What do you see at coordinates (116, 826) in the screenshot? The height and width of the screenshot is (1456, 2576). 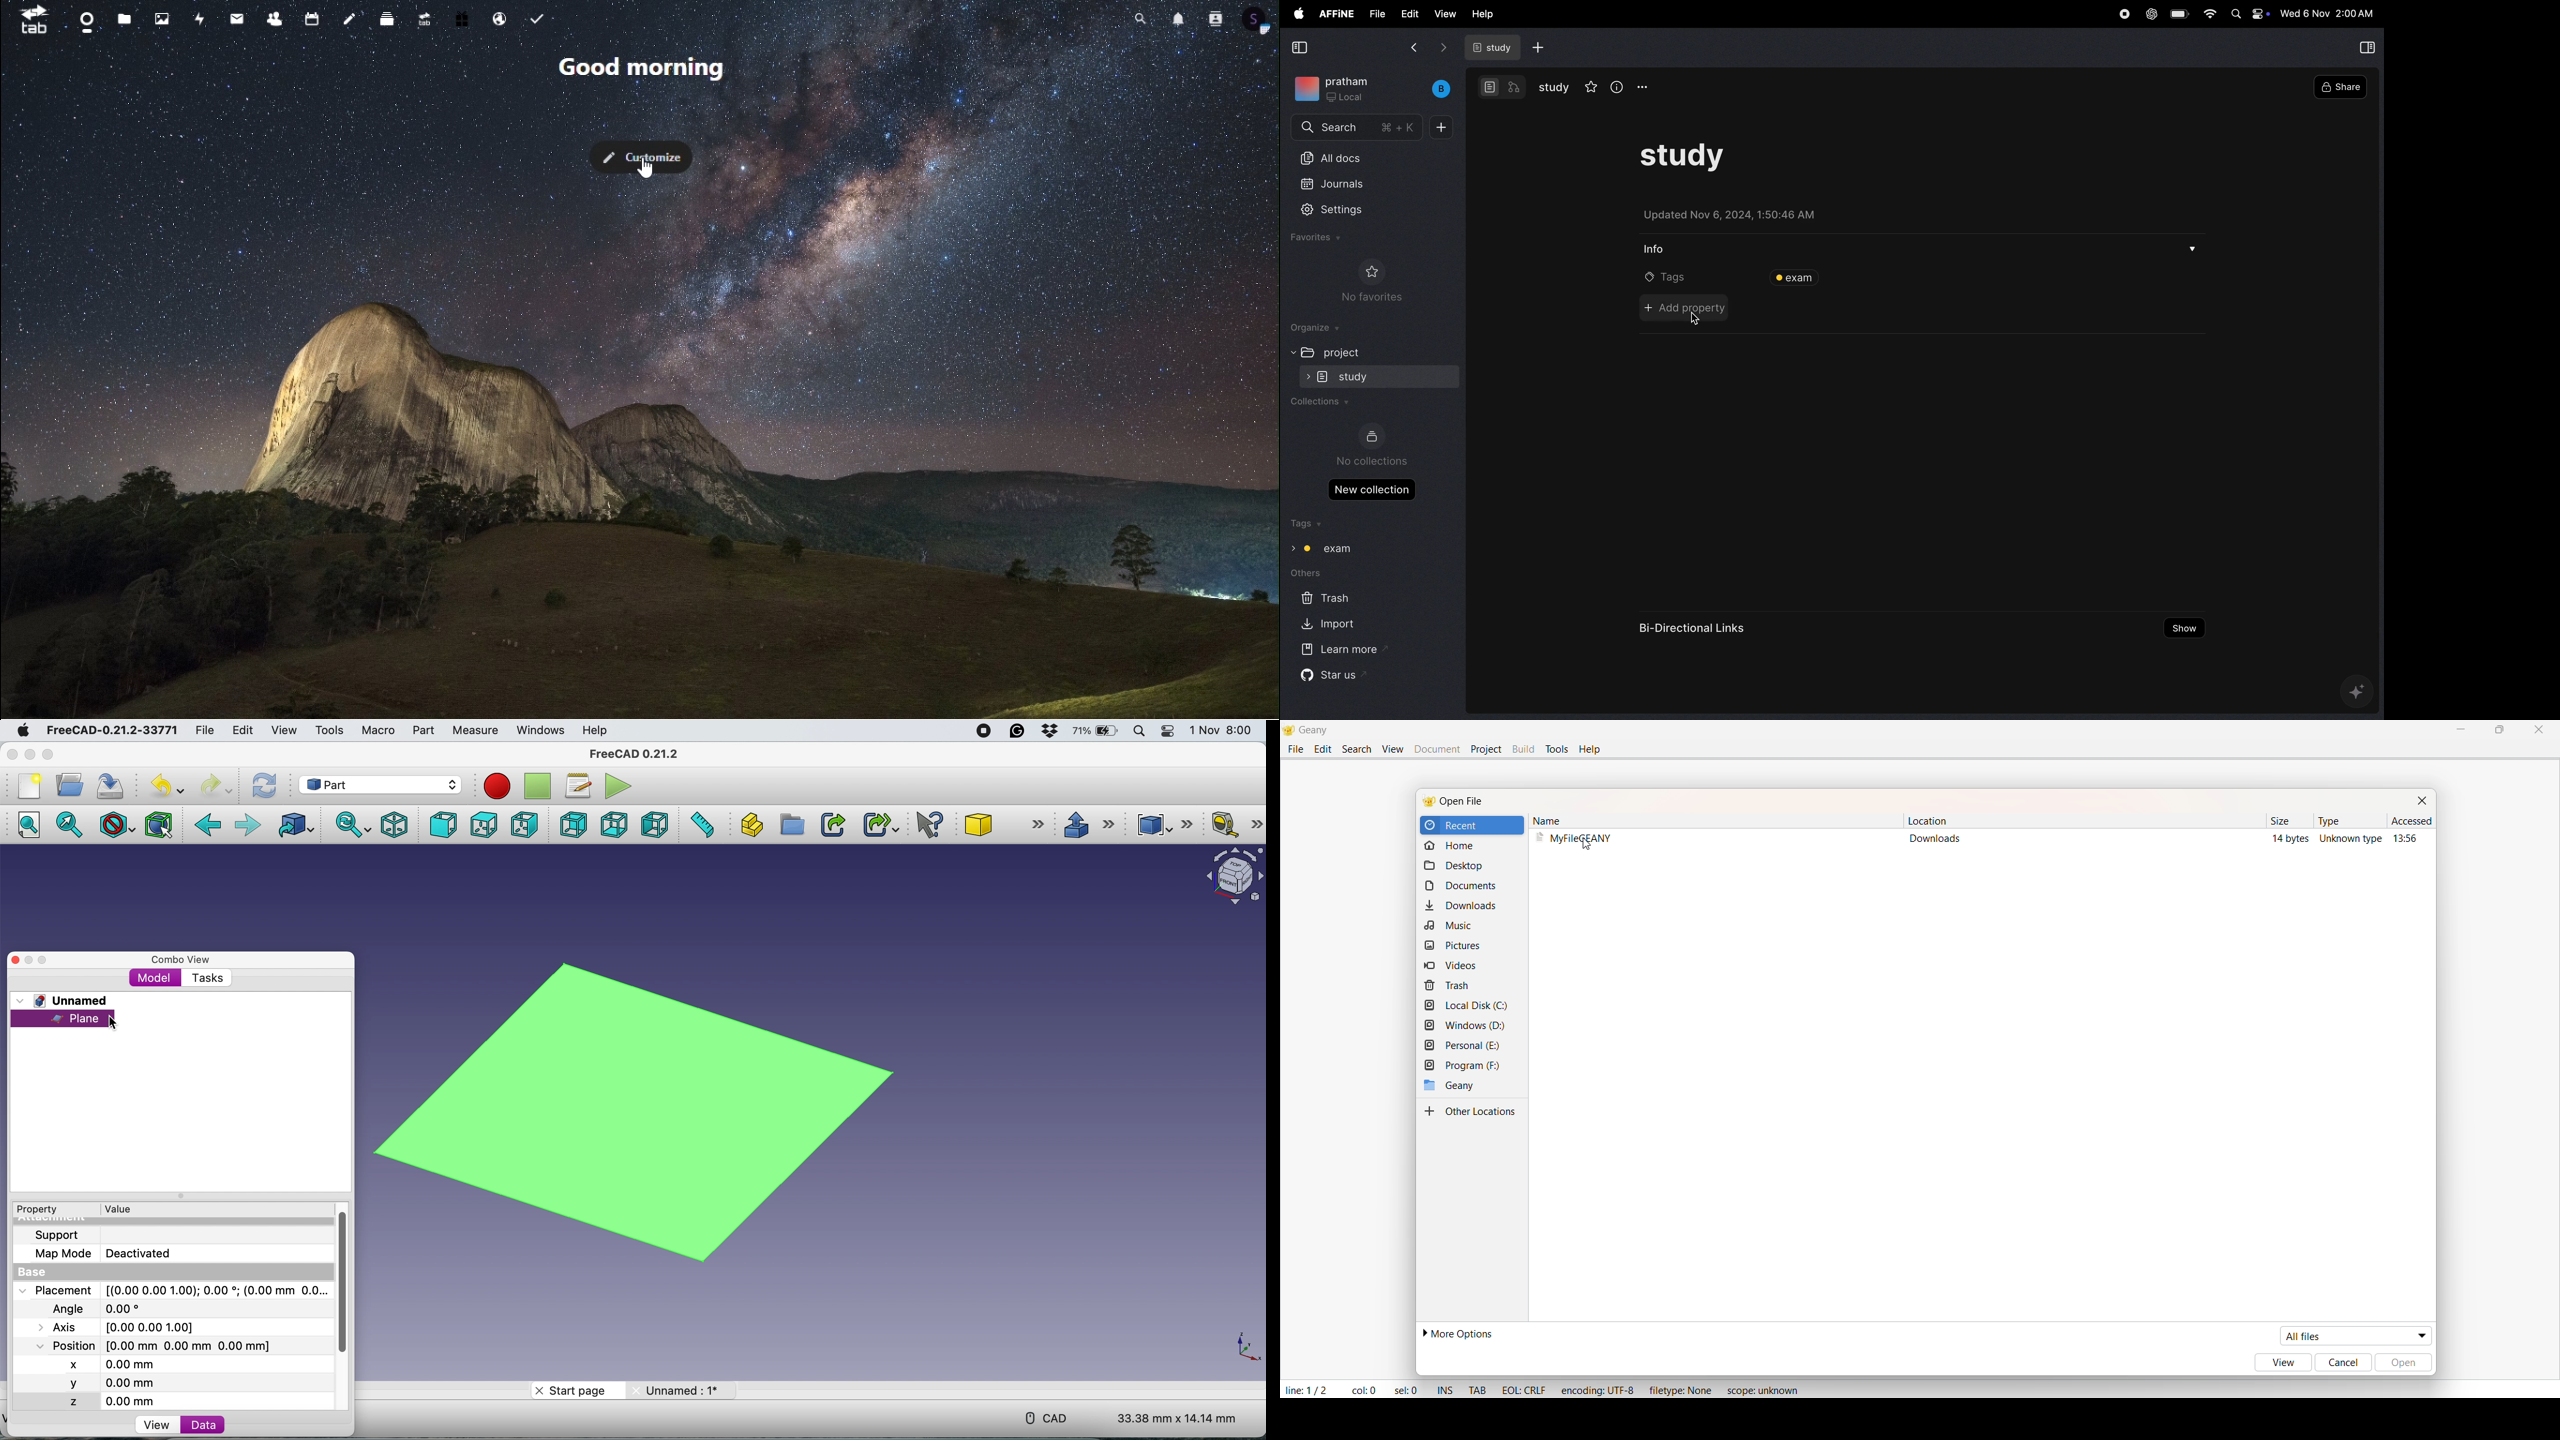 I see `draw style` at bounding box center [116, 826].